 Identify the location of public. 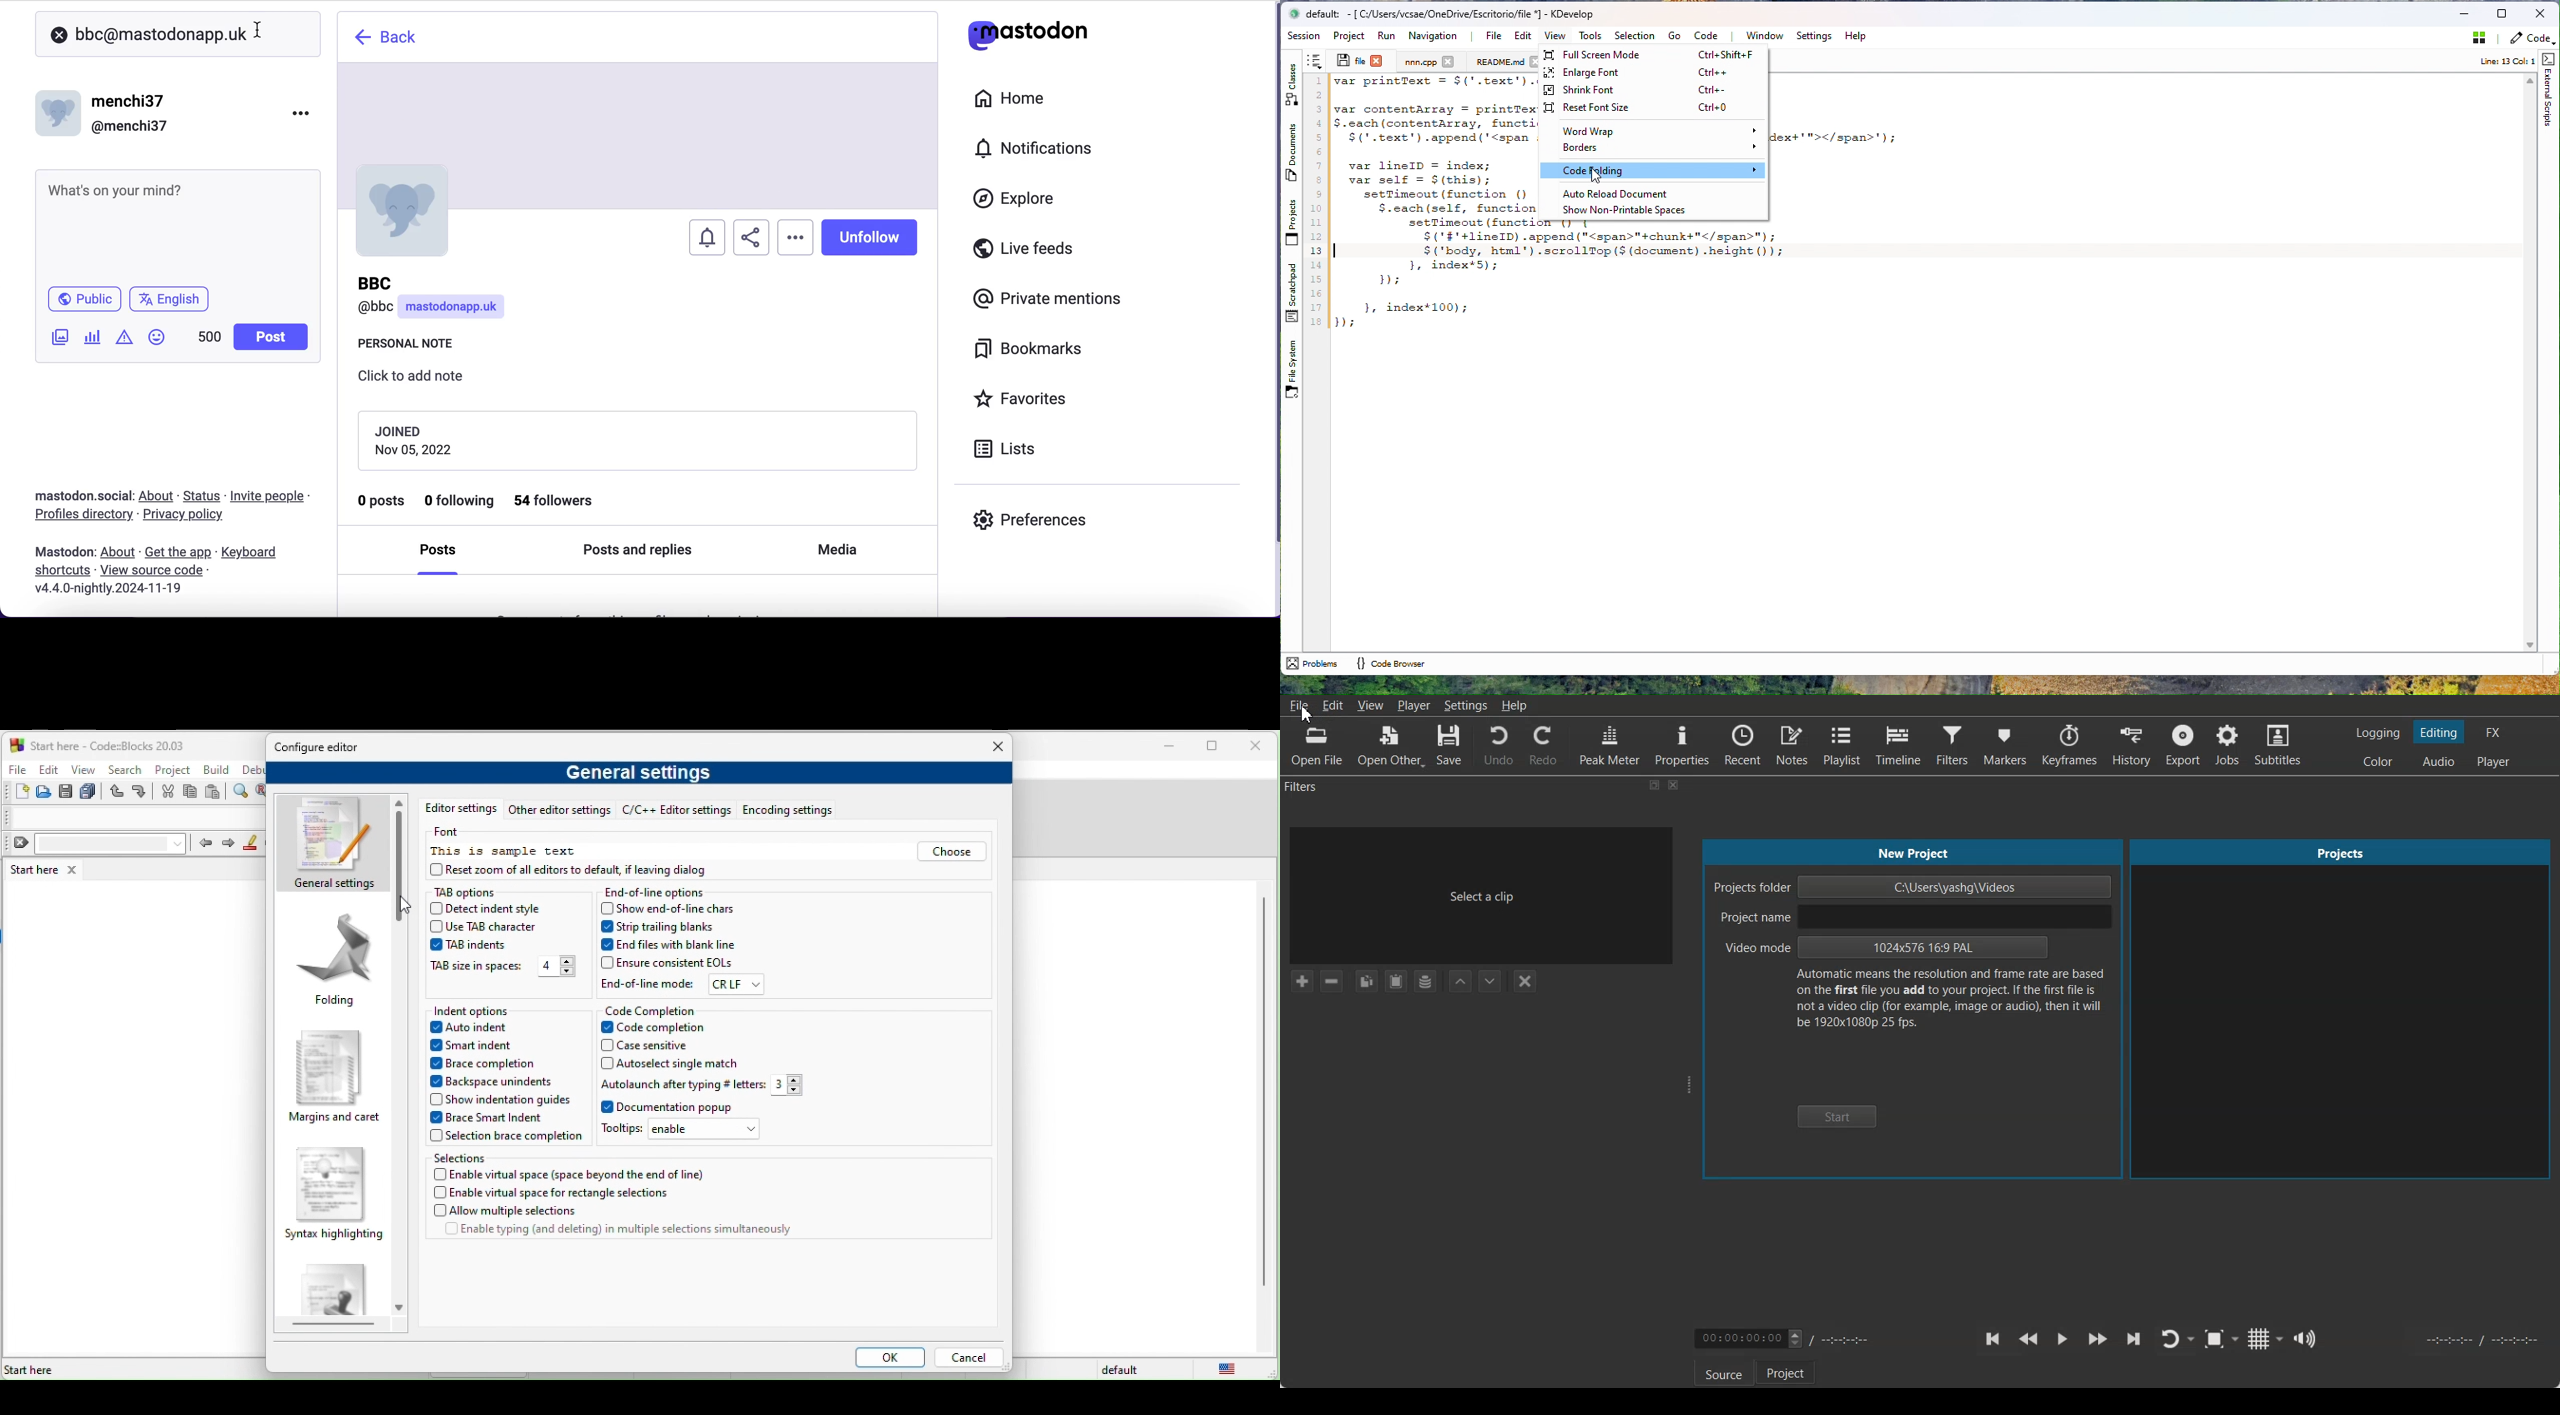
(83, 302).